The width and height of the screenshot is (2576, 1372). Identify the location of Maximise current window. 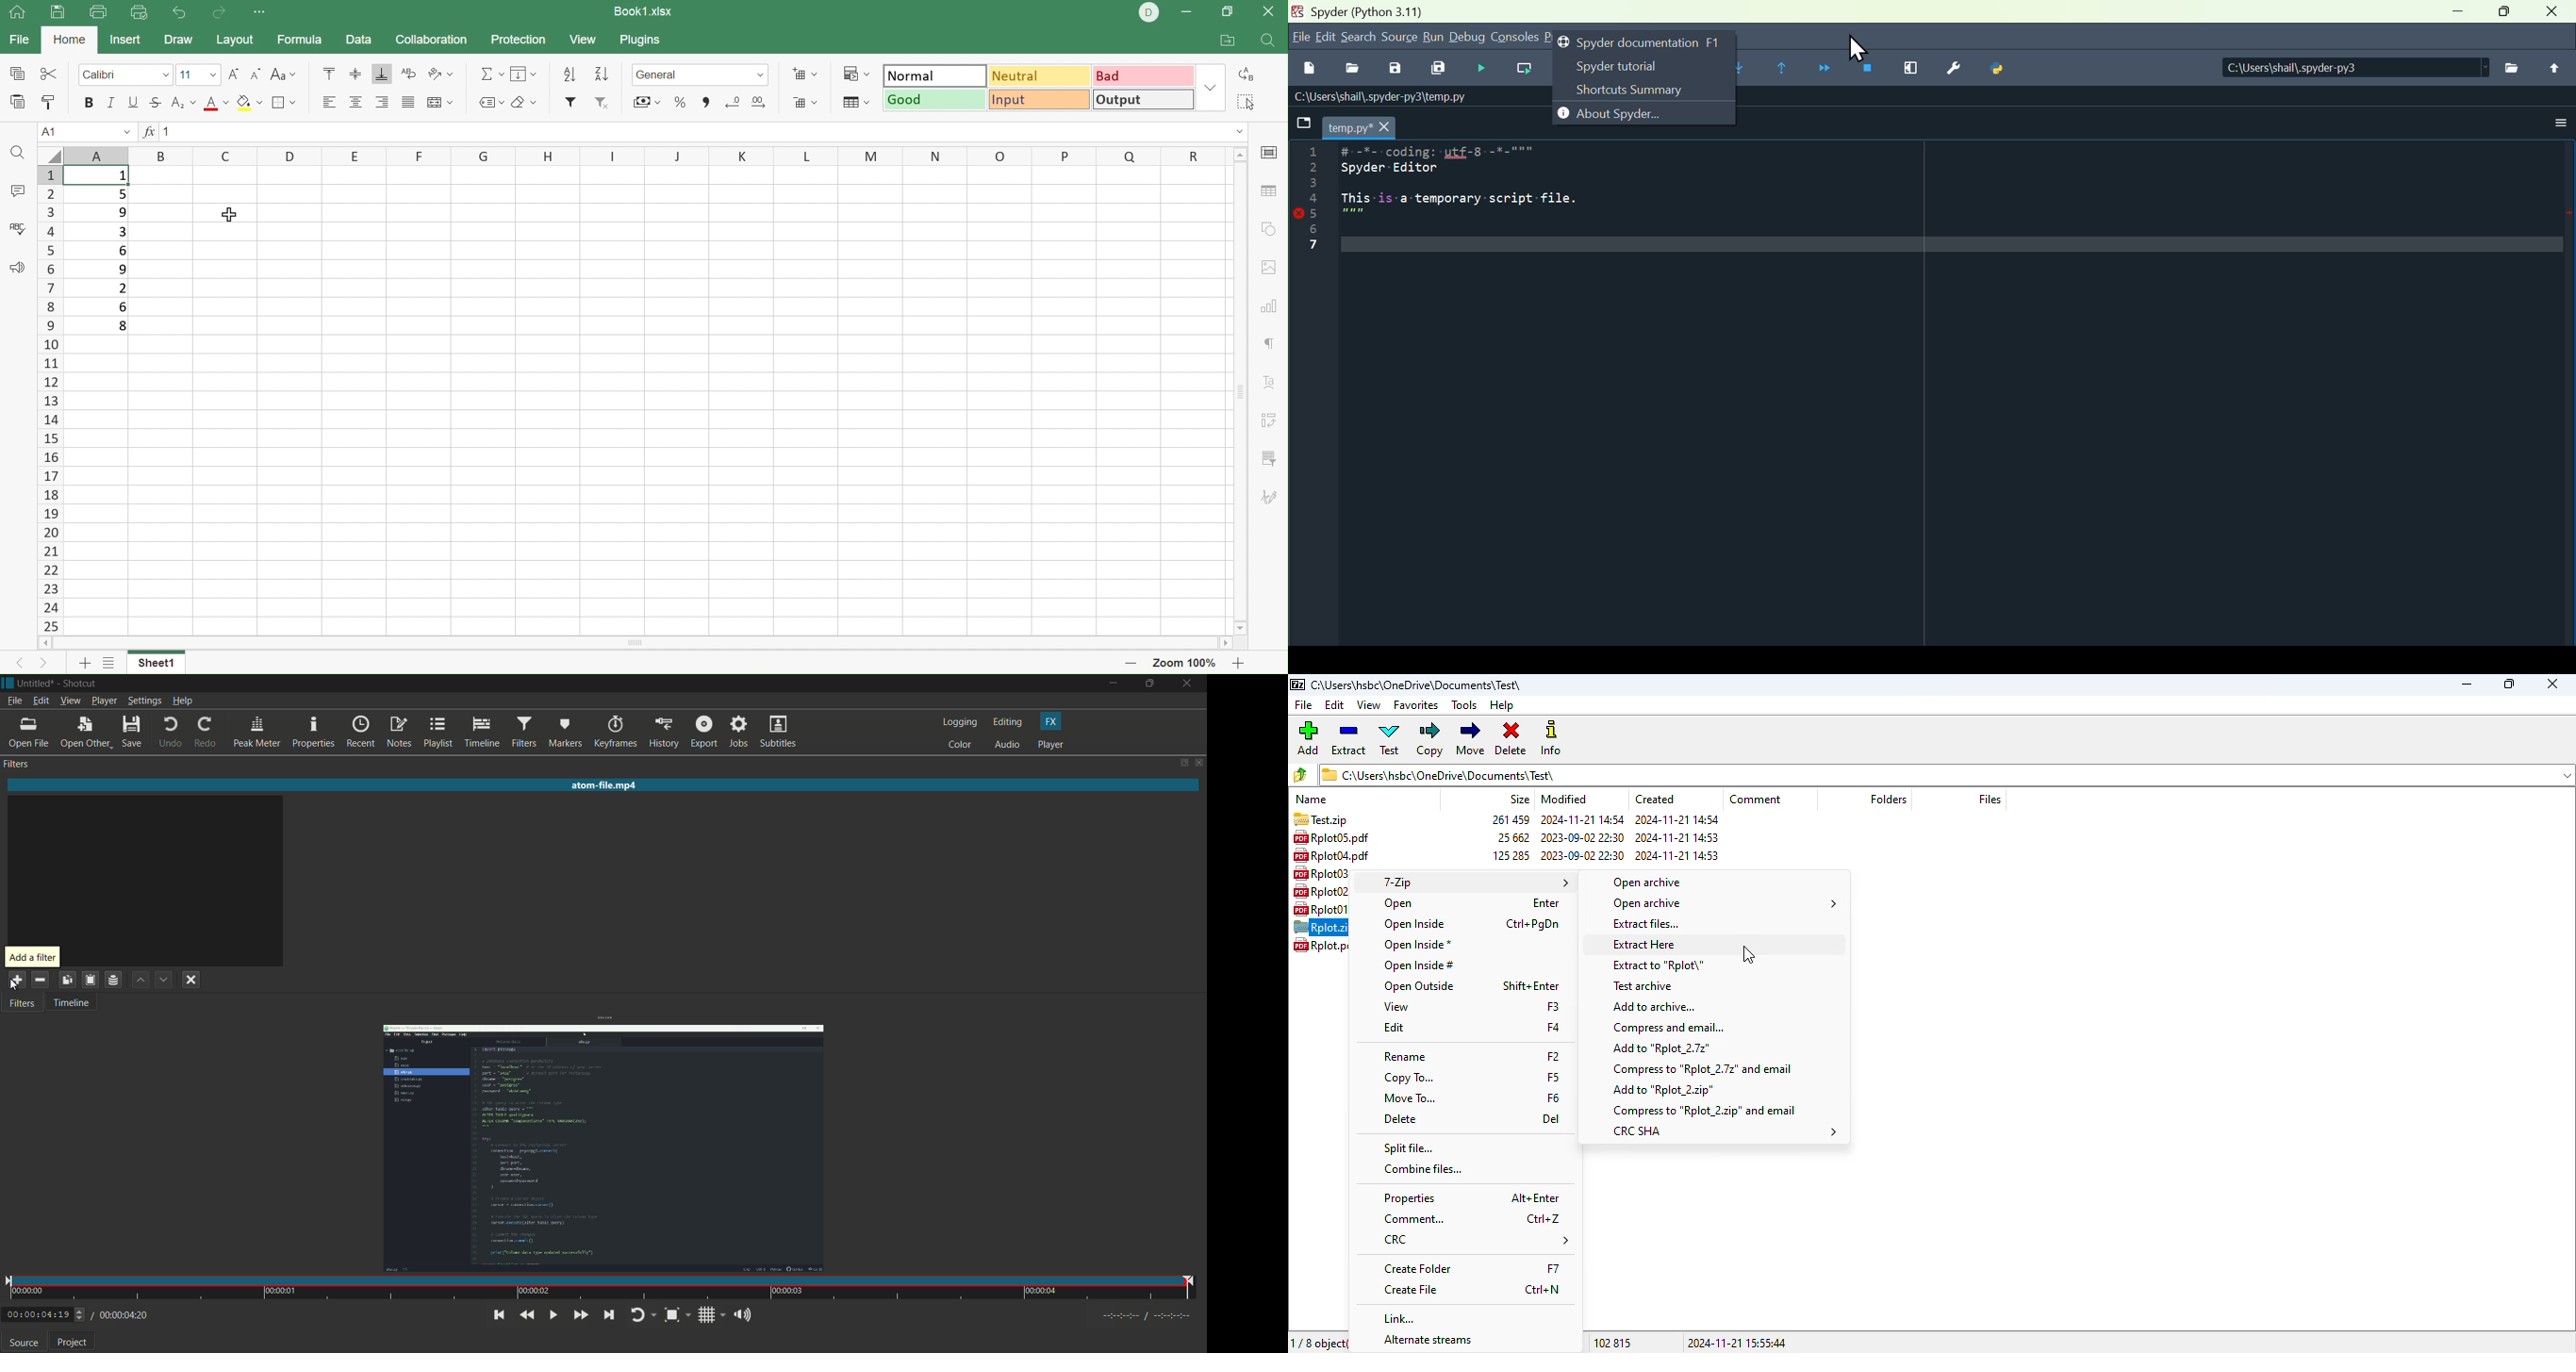
(1914, 66).